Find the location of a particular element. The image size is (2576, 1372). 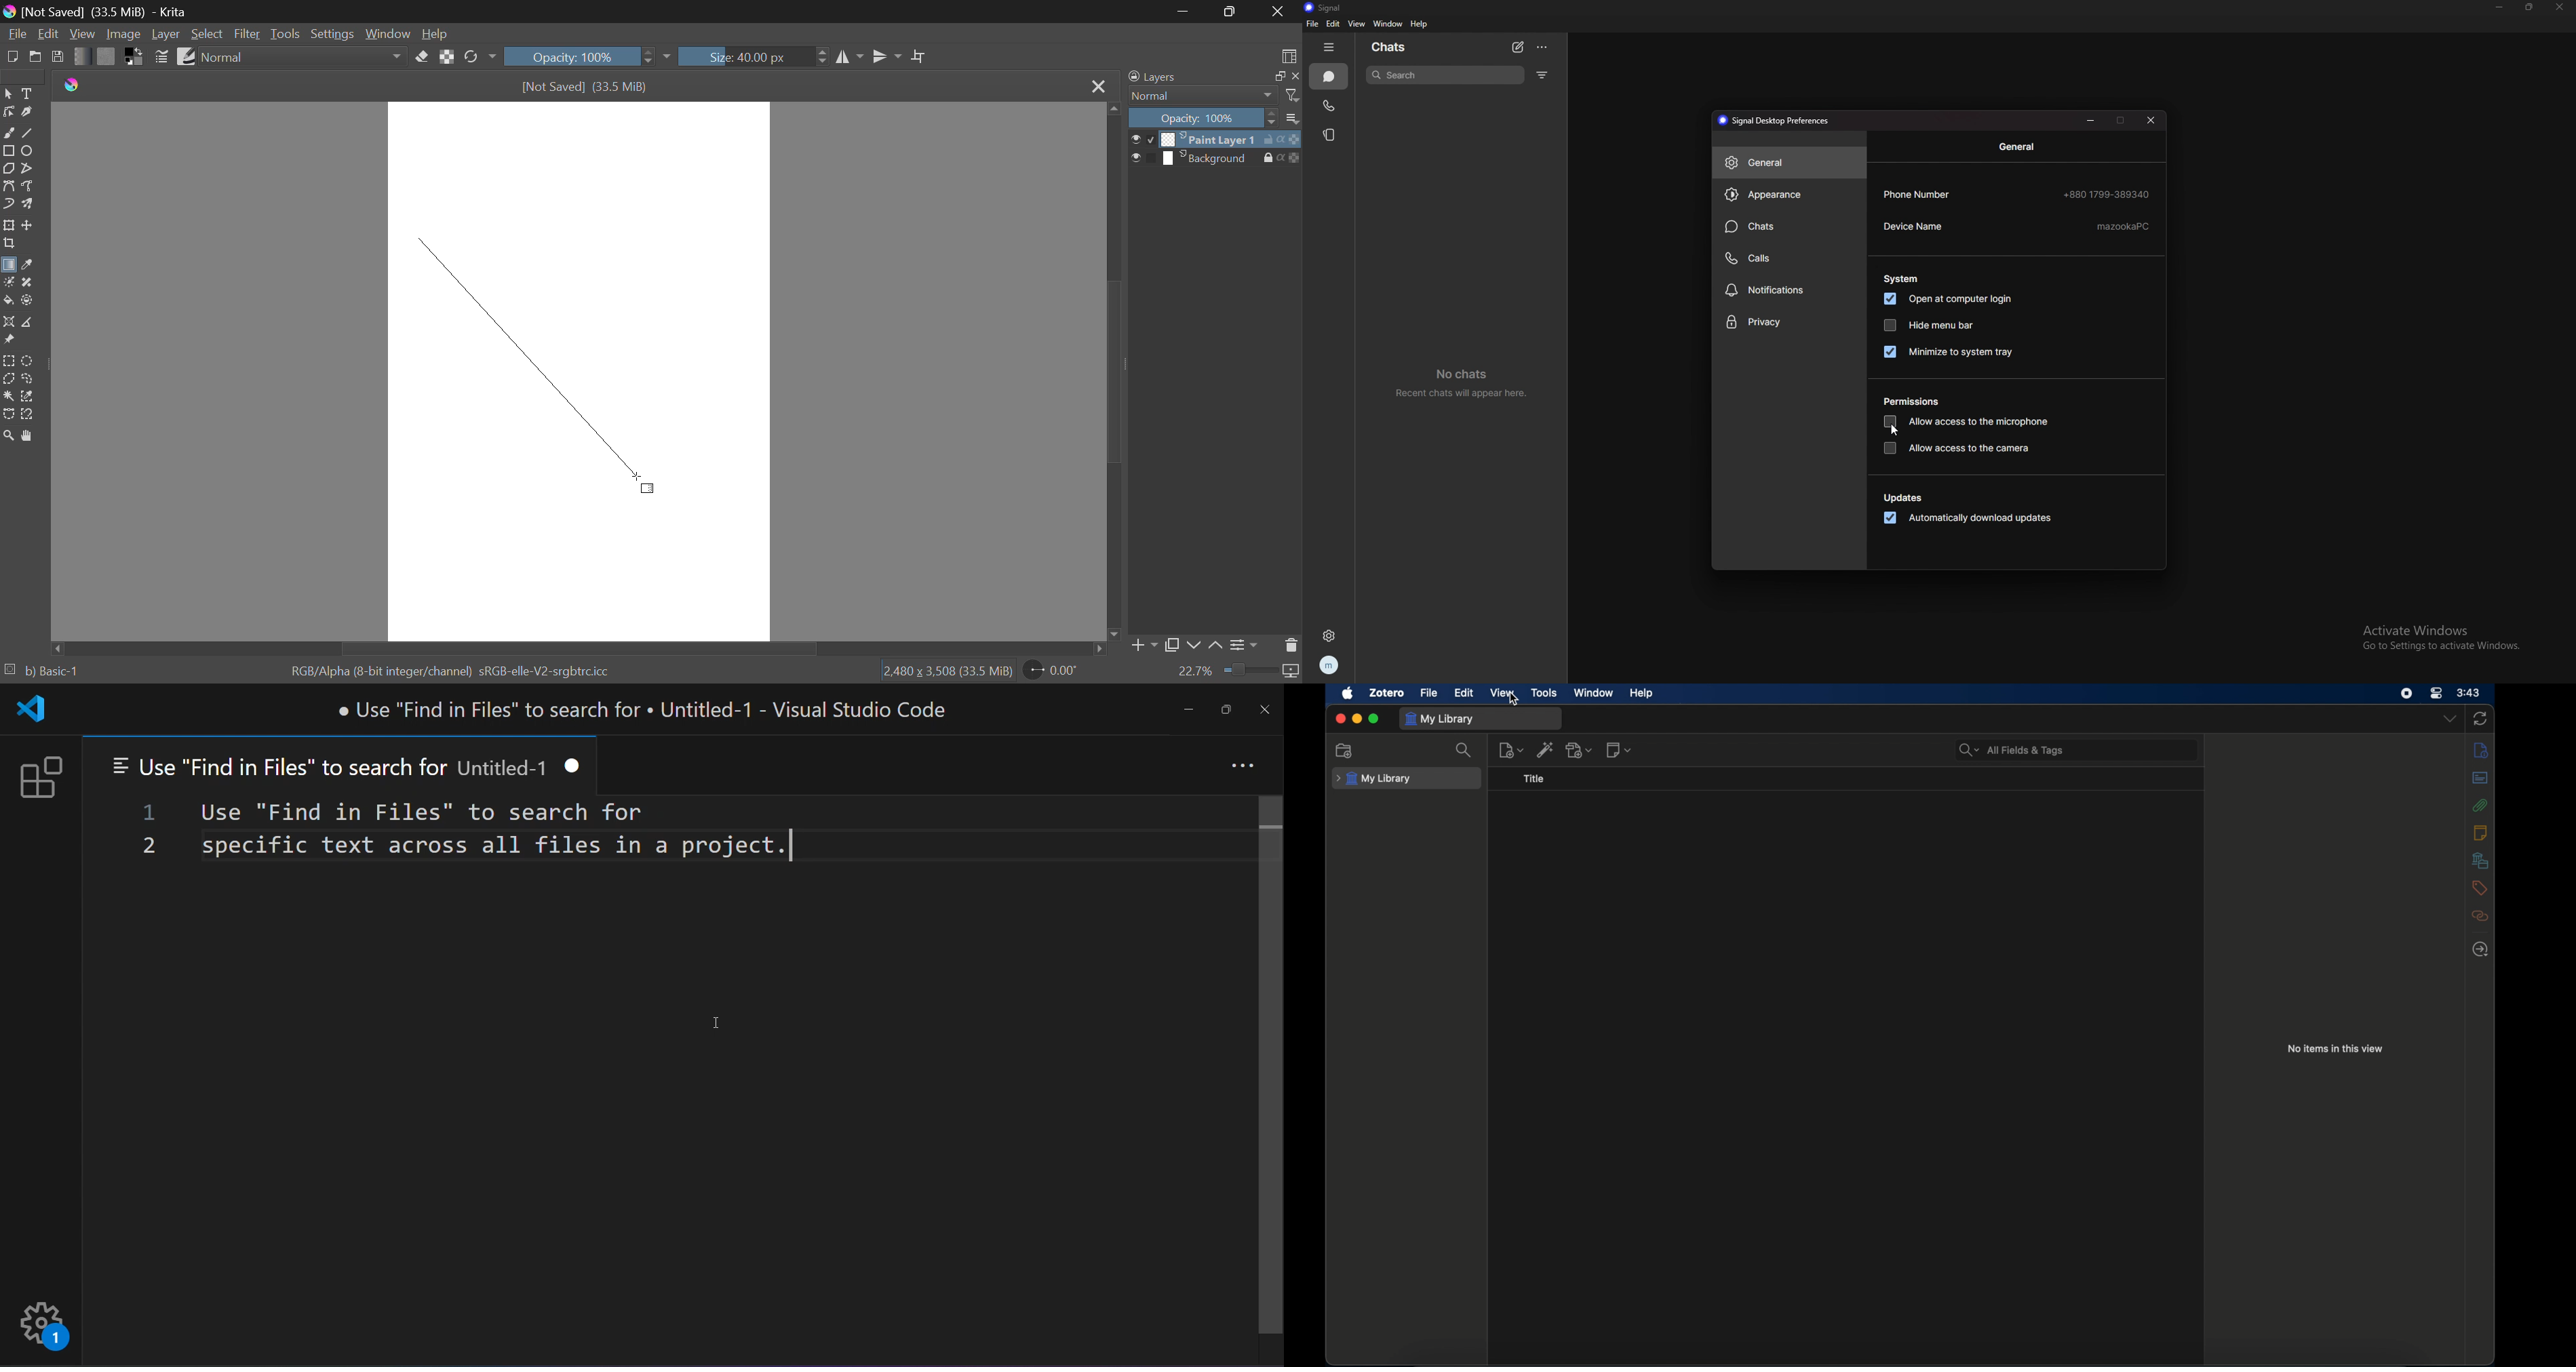

no chats recent chats will sppear here is located at coordinates (1460, 383).